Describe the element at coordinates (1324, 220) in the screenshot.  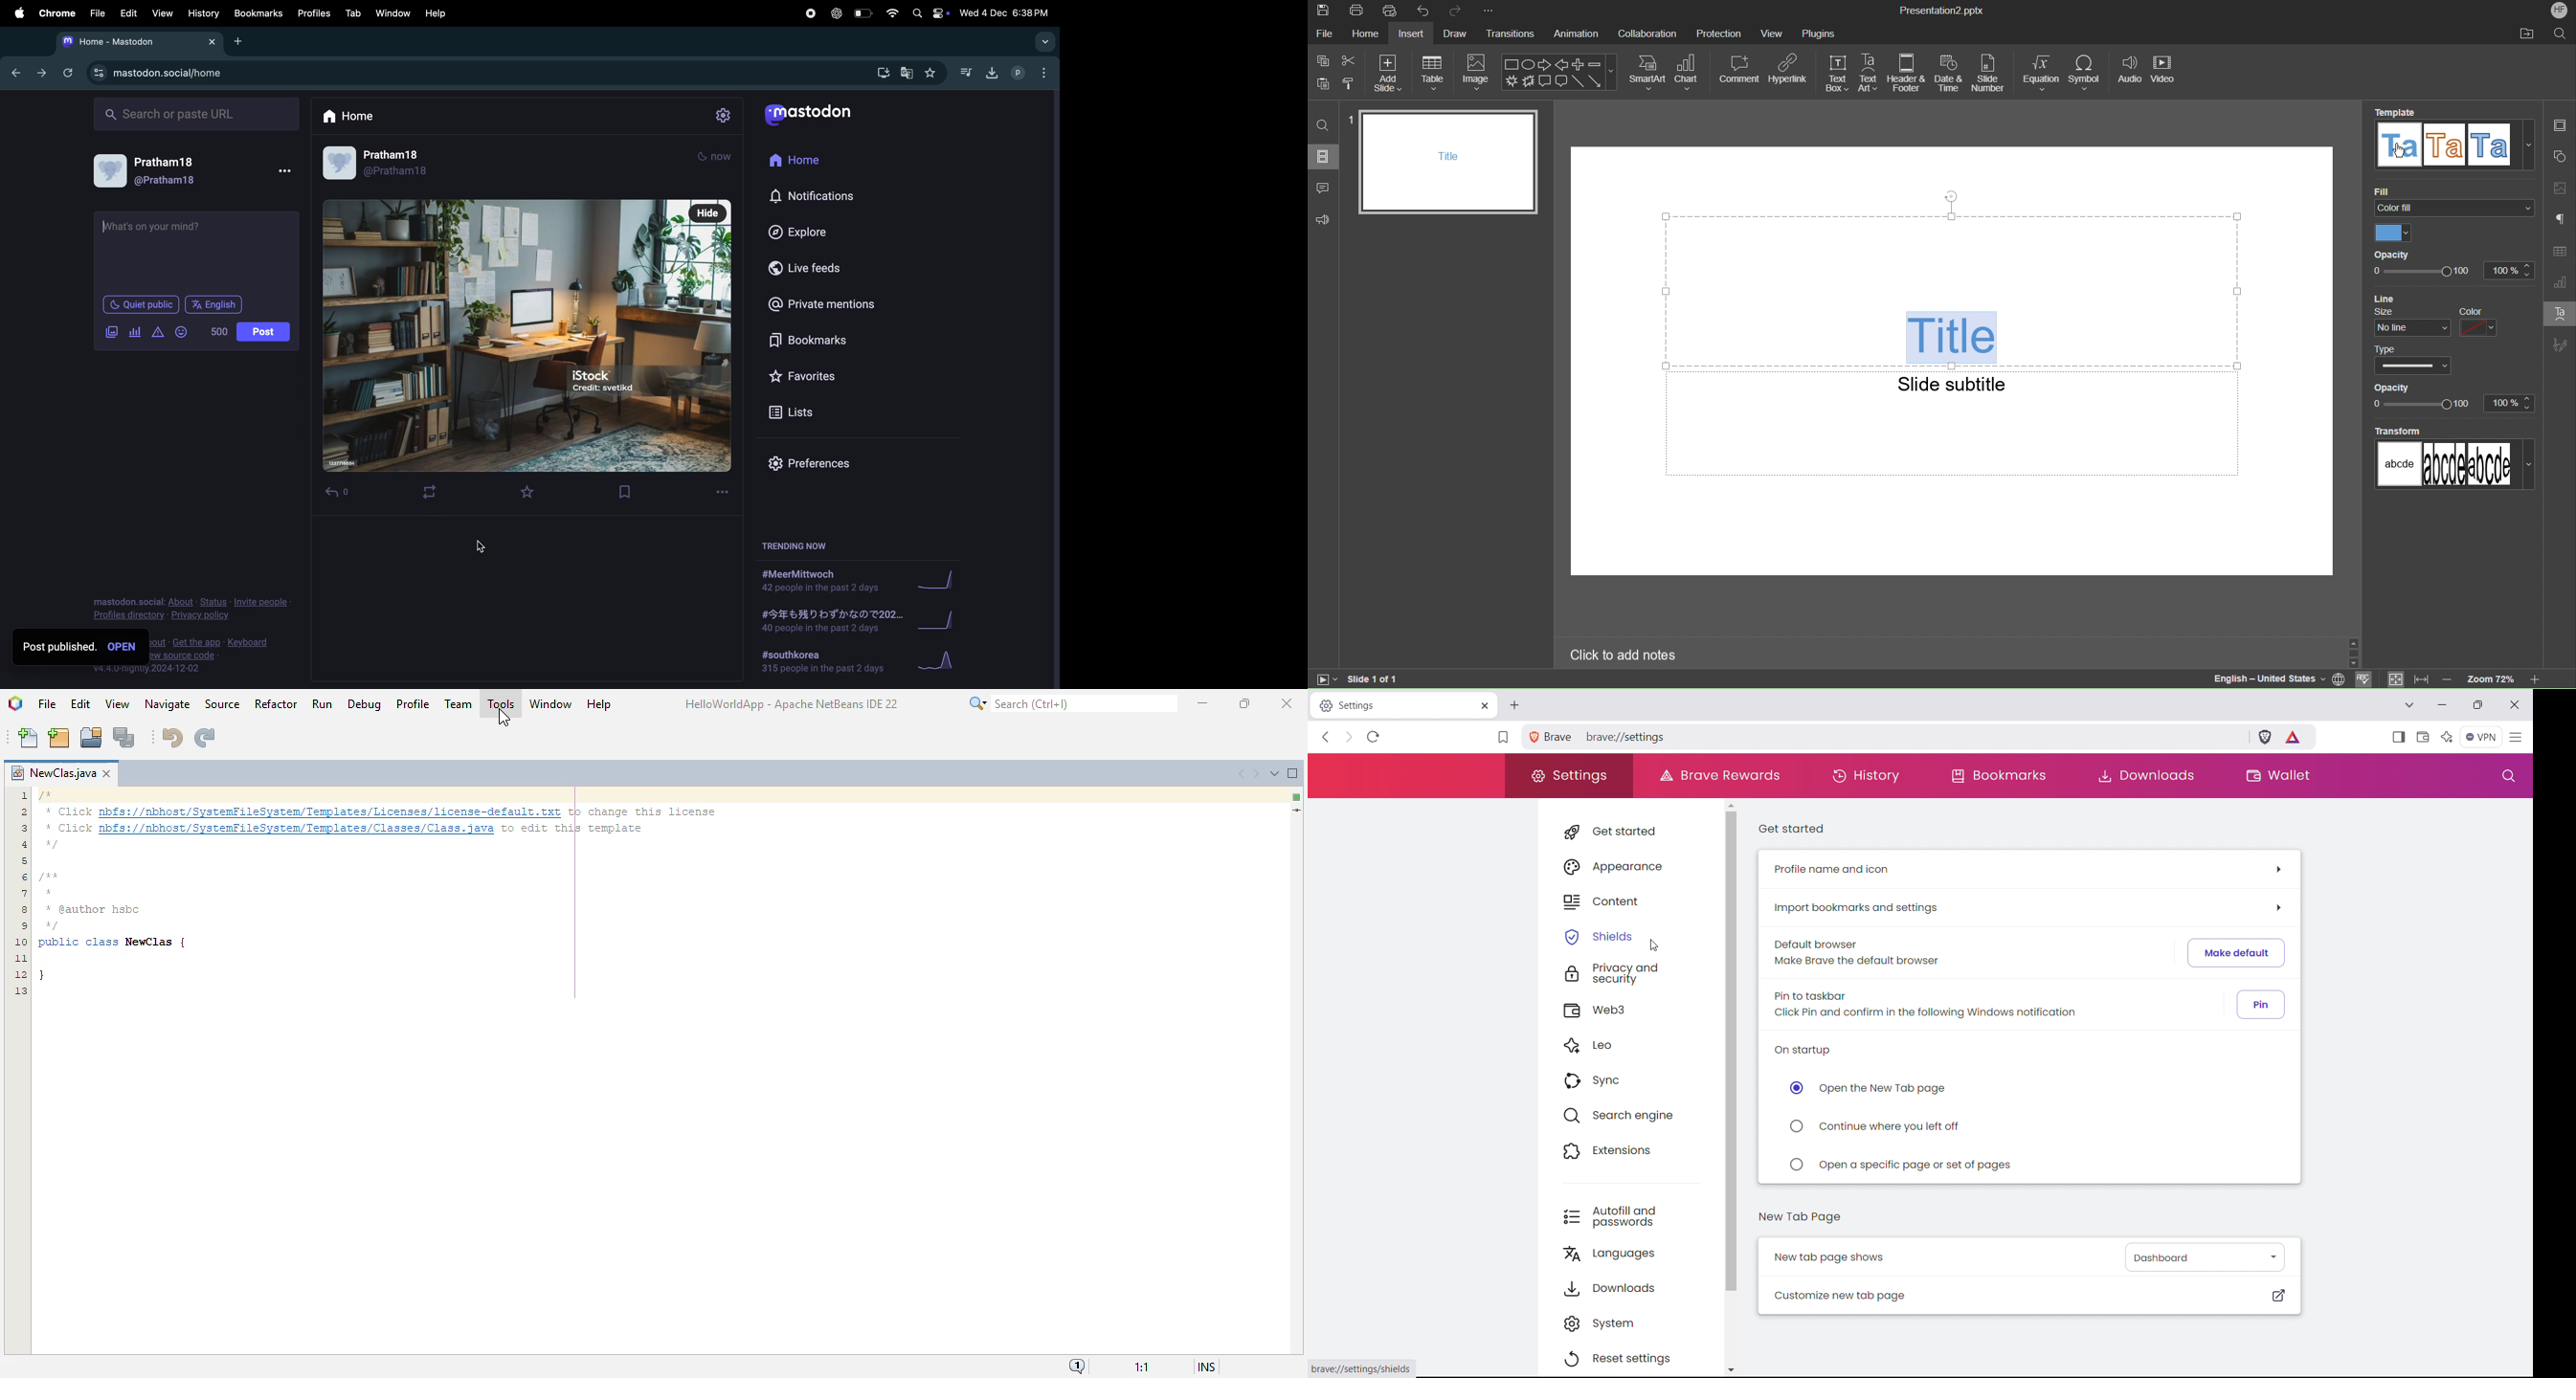
I see `Feedback and Support` at that location.